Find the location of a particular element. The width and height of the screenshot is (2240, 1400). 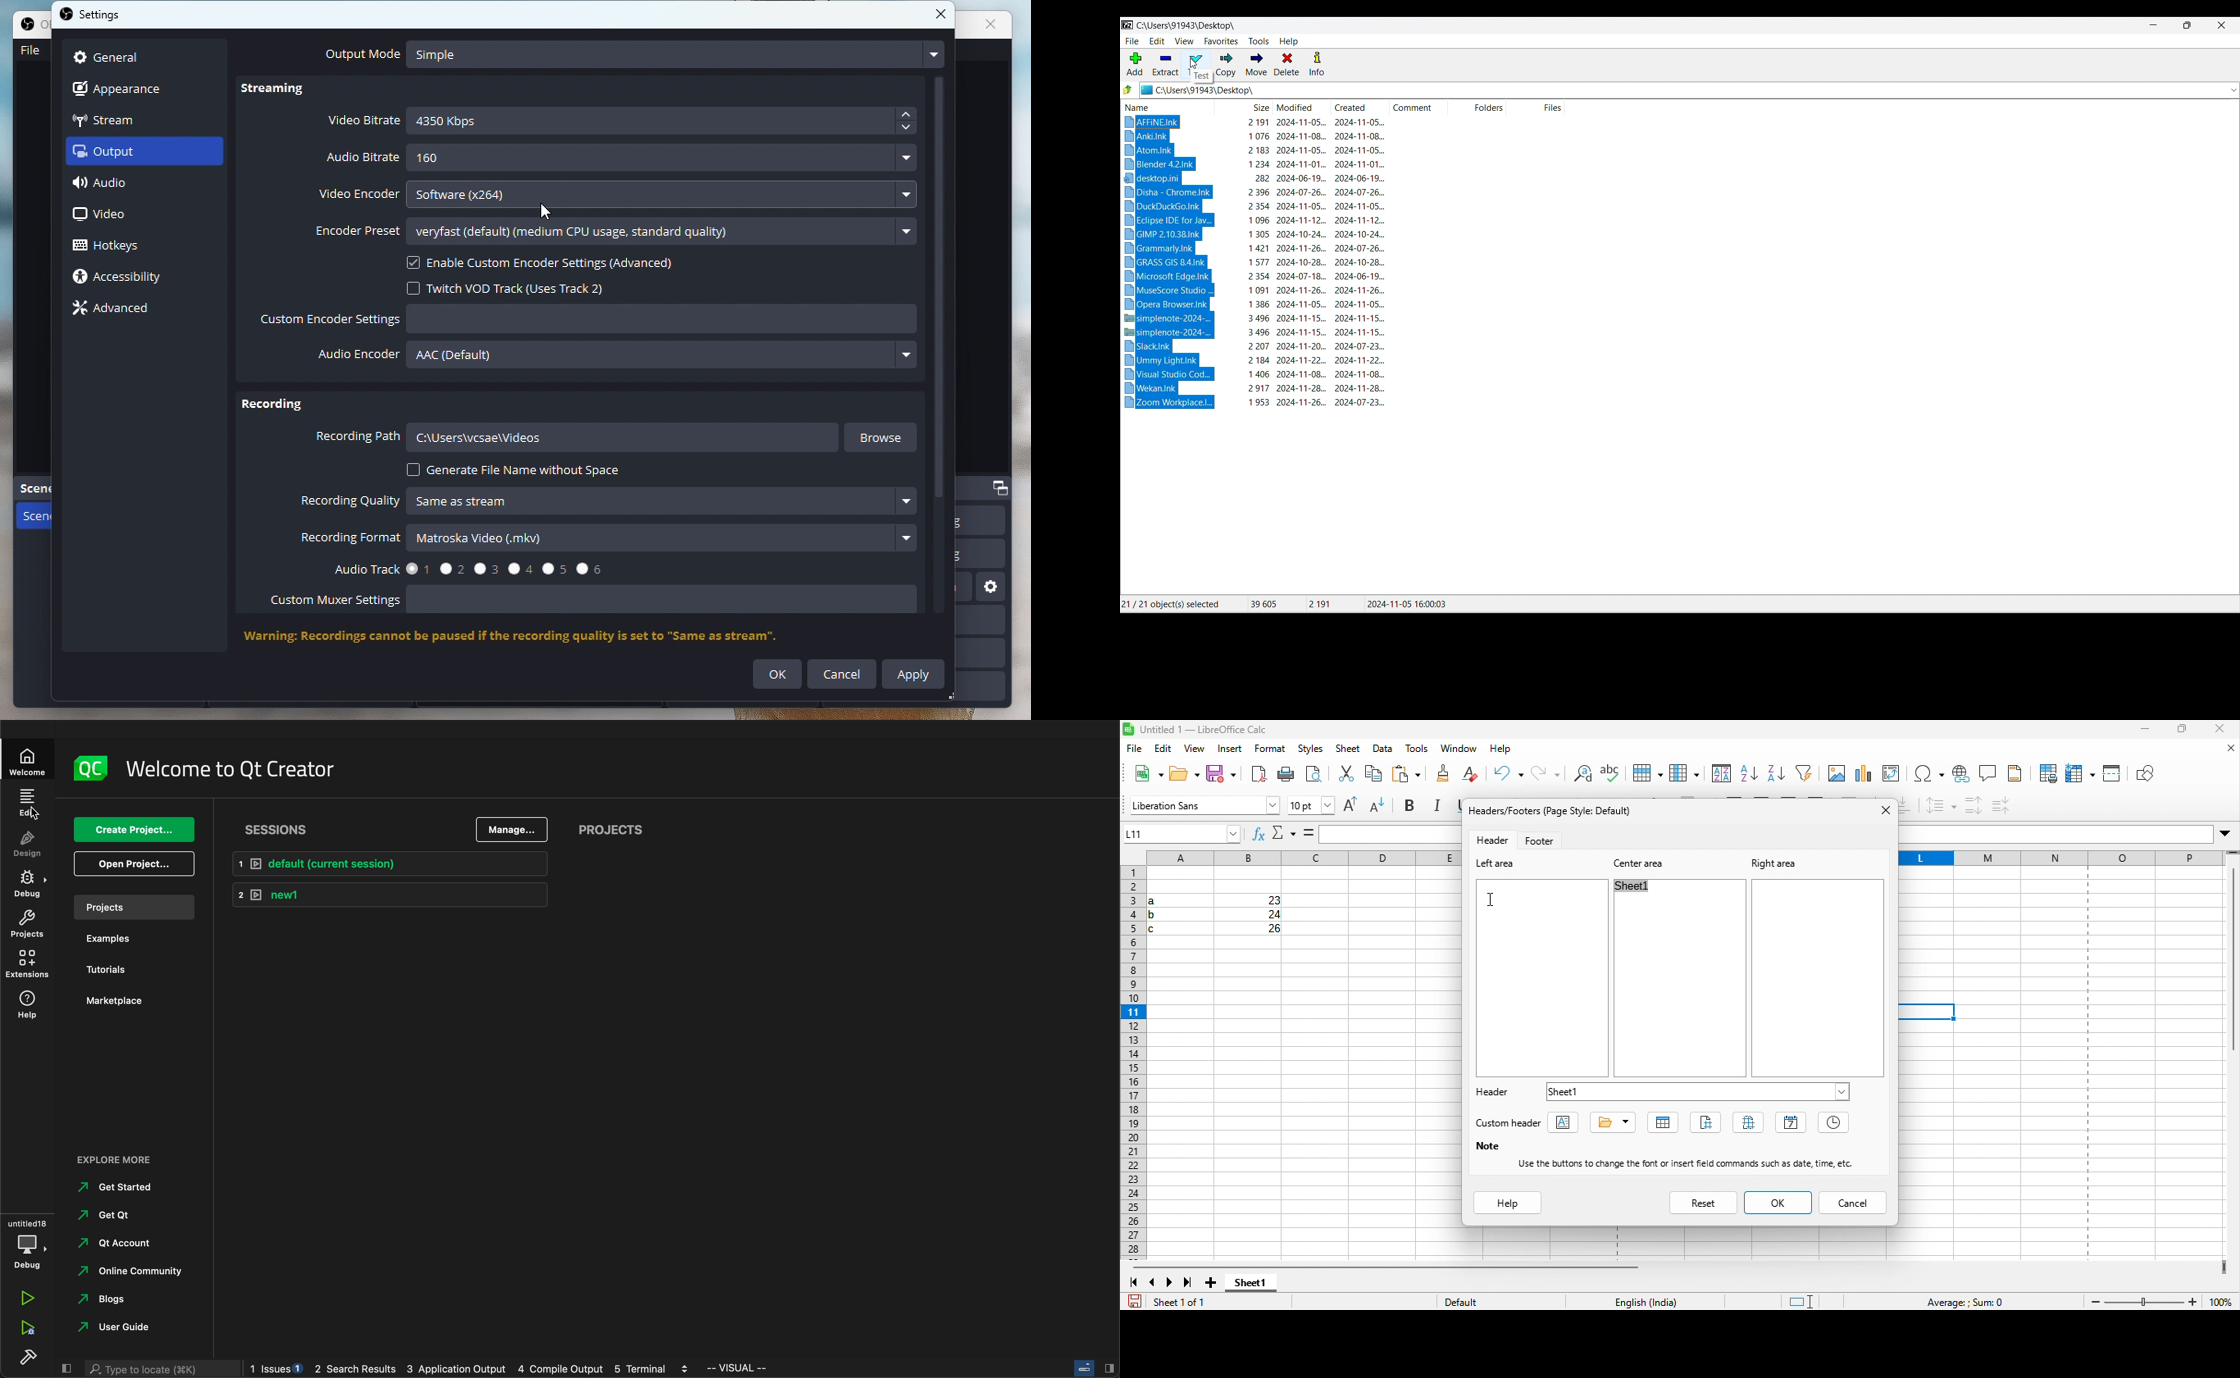

Recording path is located at coordinates (576, 440).